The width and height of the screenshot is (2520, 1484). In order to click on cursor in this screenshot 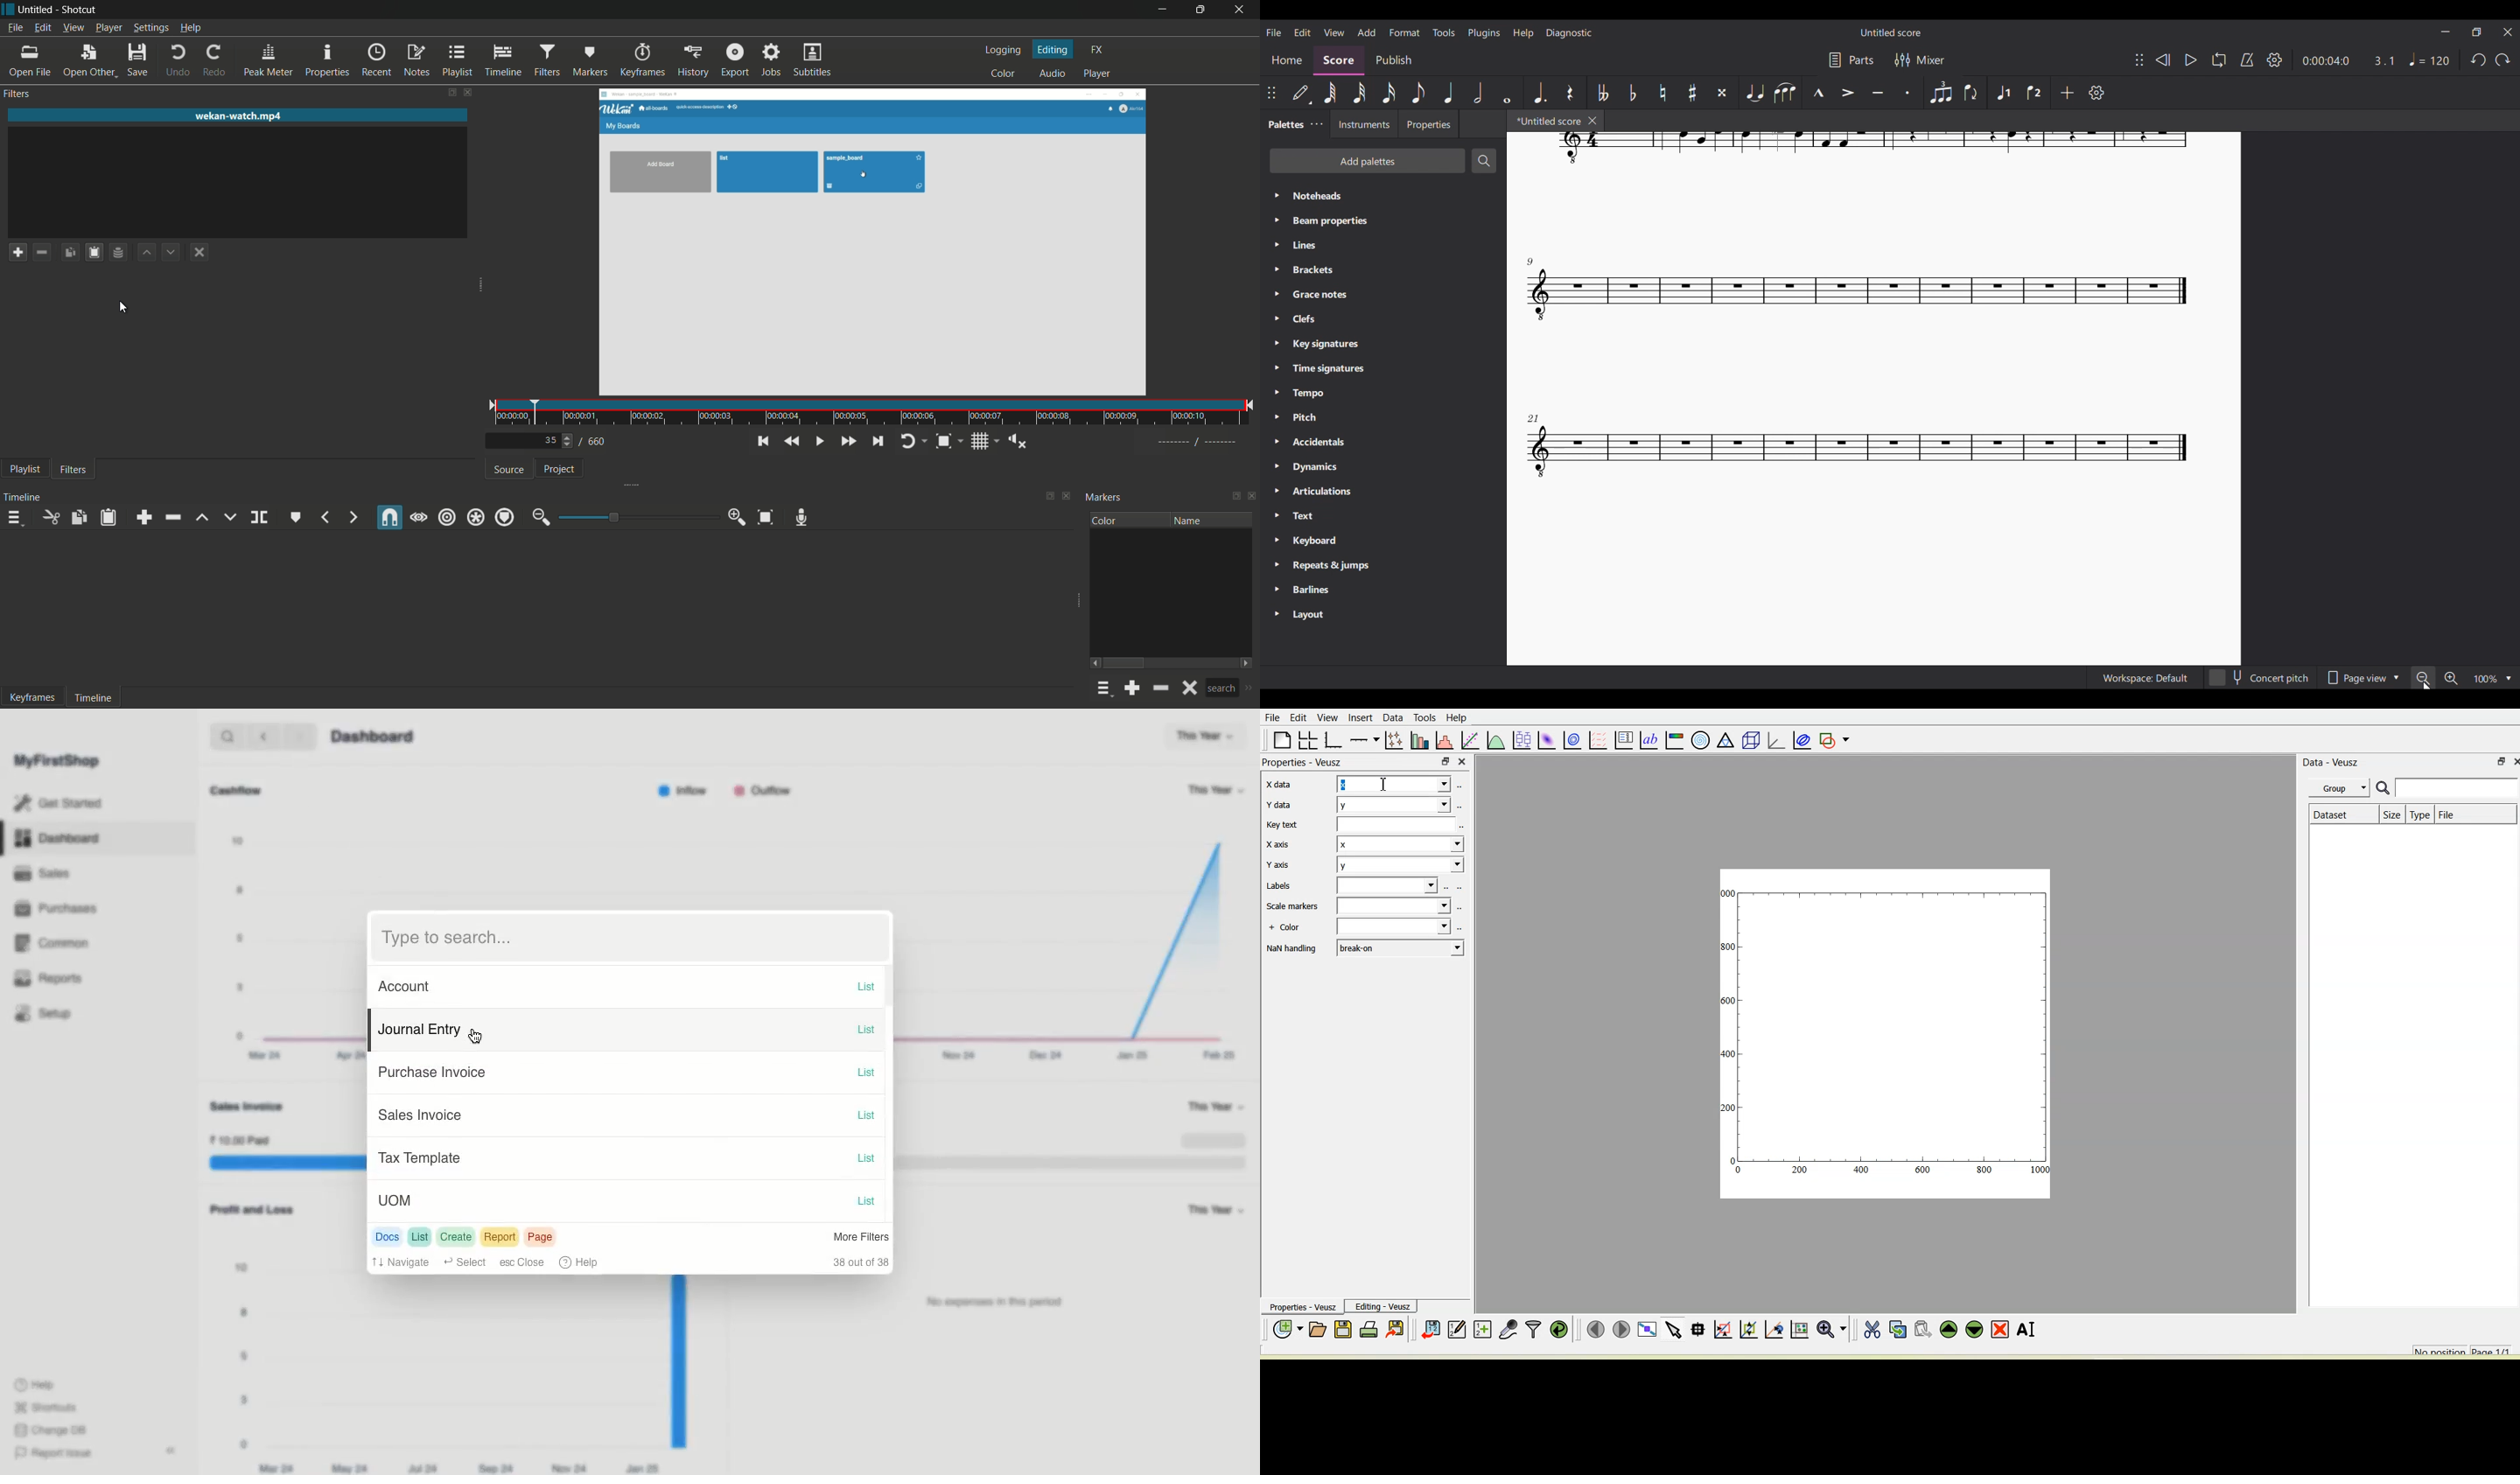, I will do `click(474, 1038)`.